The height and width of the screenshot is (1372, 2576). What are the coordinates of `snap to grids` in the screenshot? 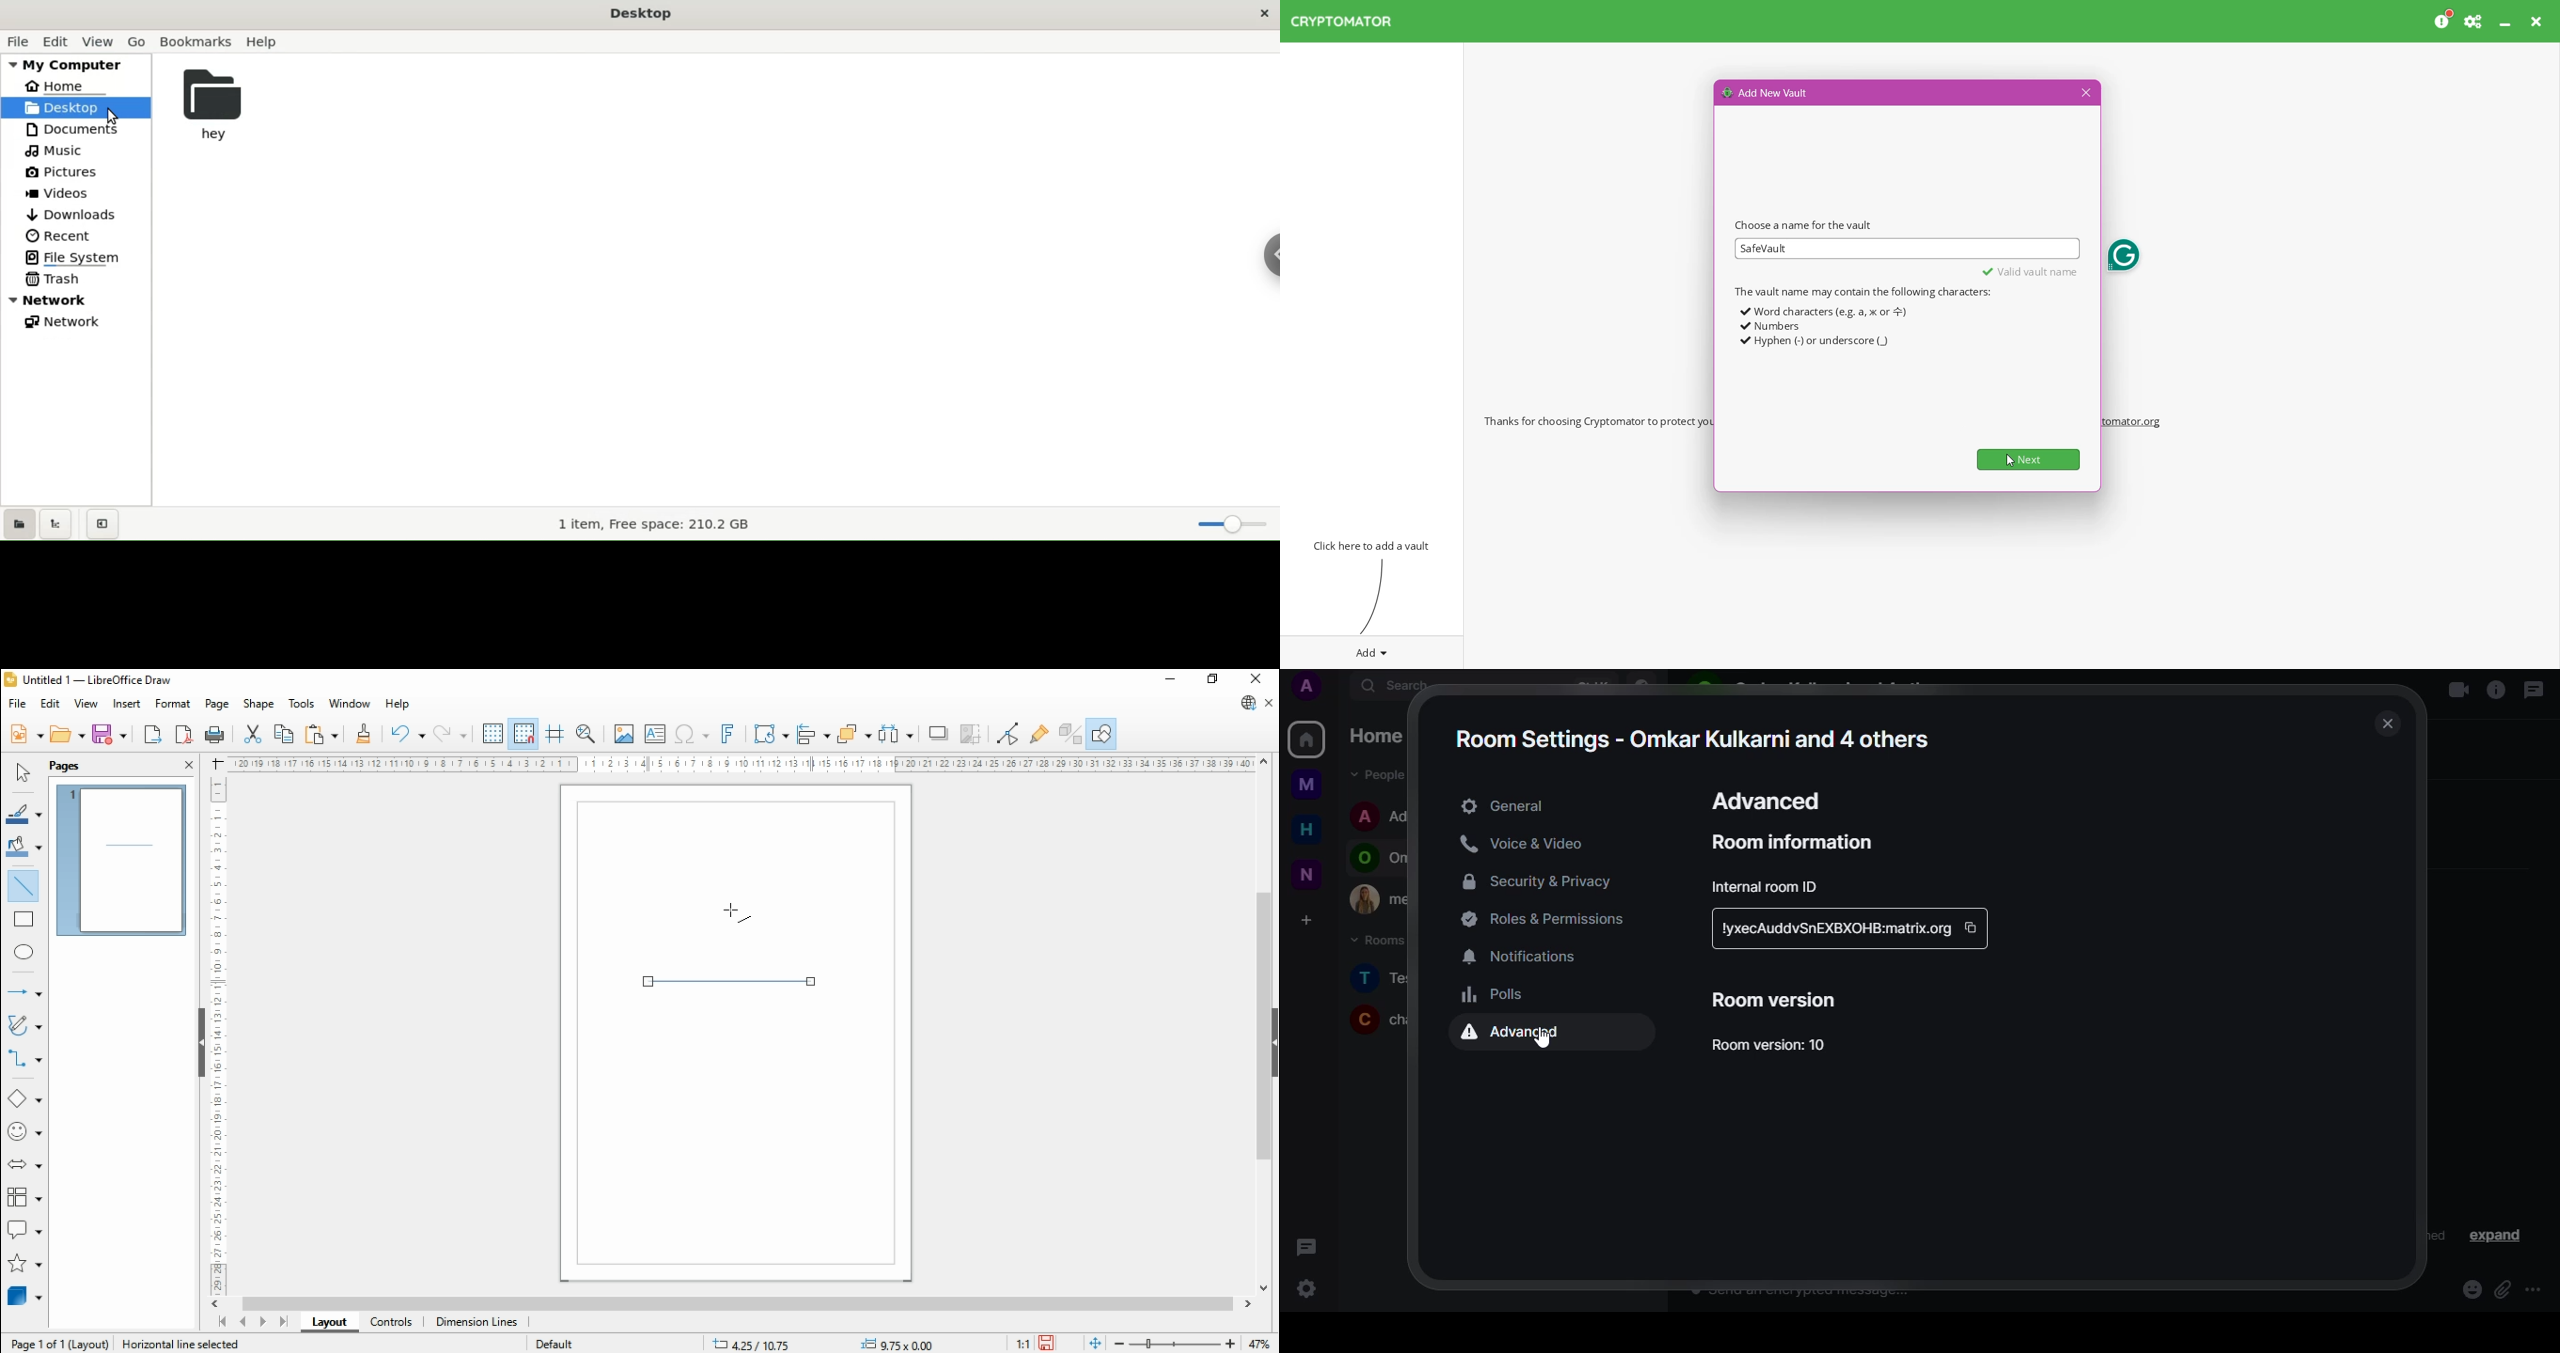 It's located at (525, 732).